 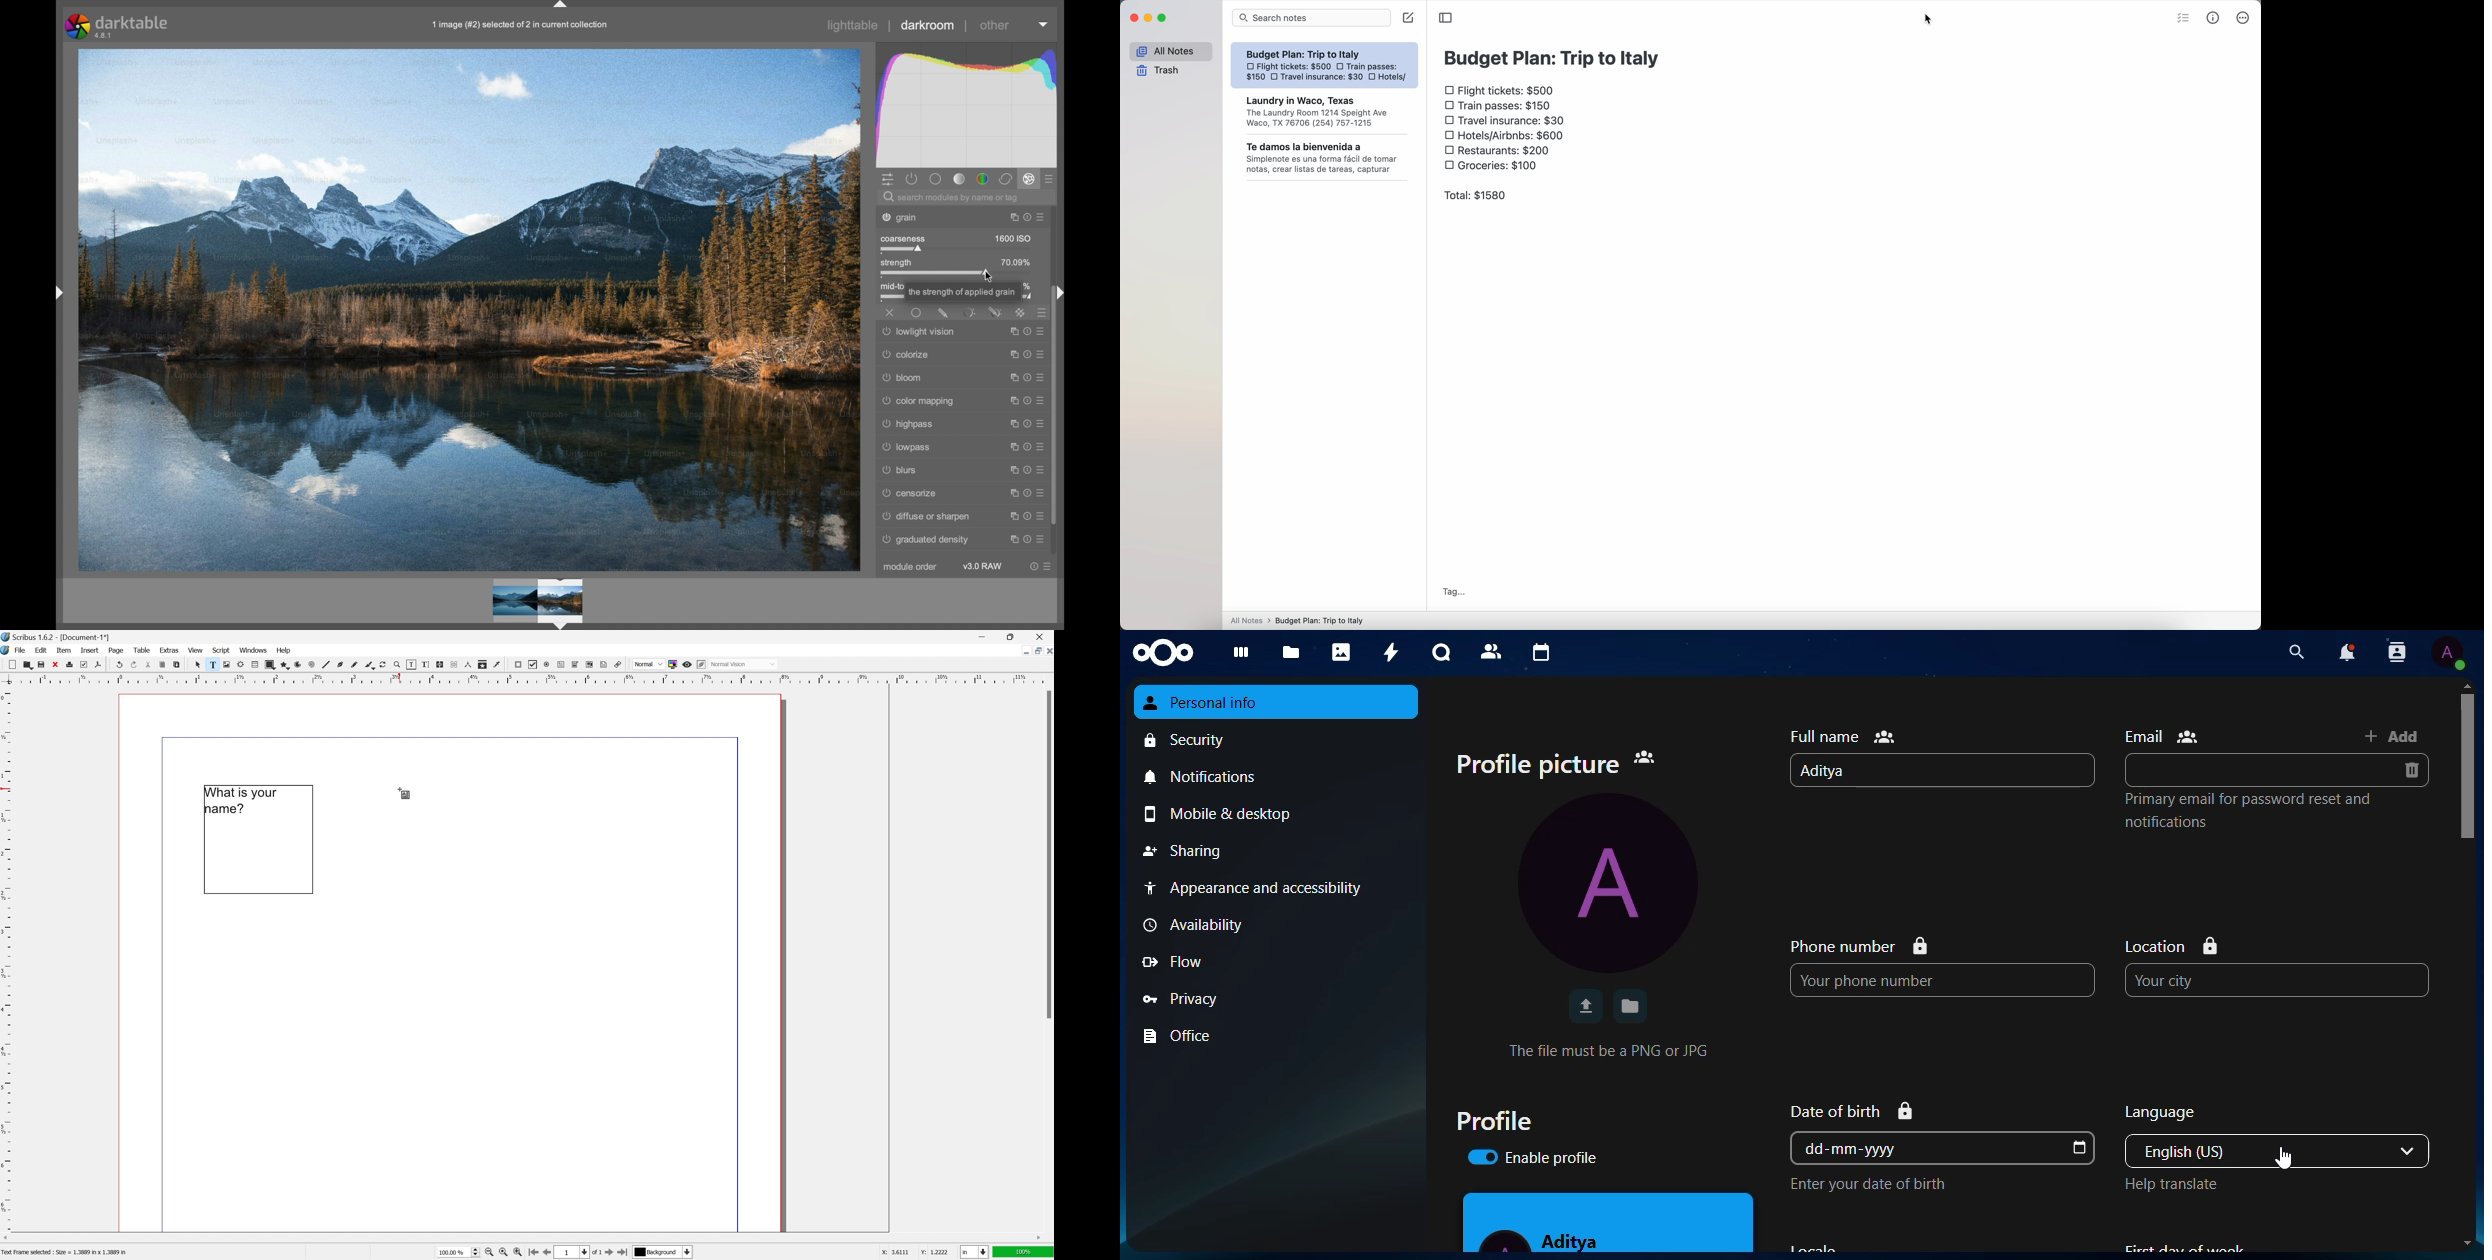 What do you see at coordinates (2080, 1148) in the screenshot?
I see `dob` at bounding box center [2080, 1148].